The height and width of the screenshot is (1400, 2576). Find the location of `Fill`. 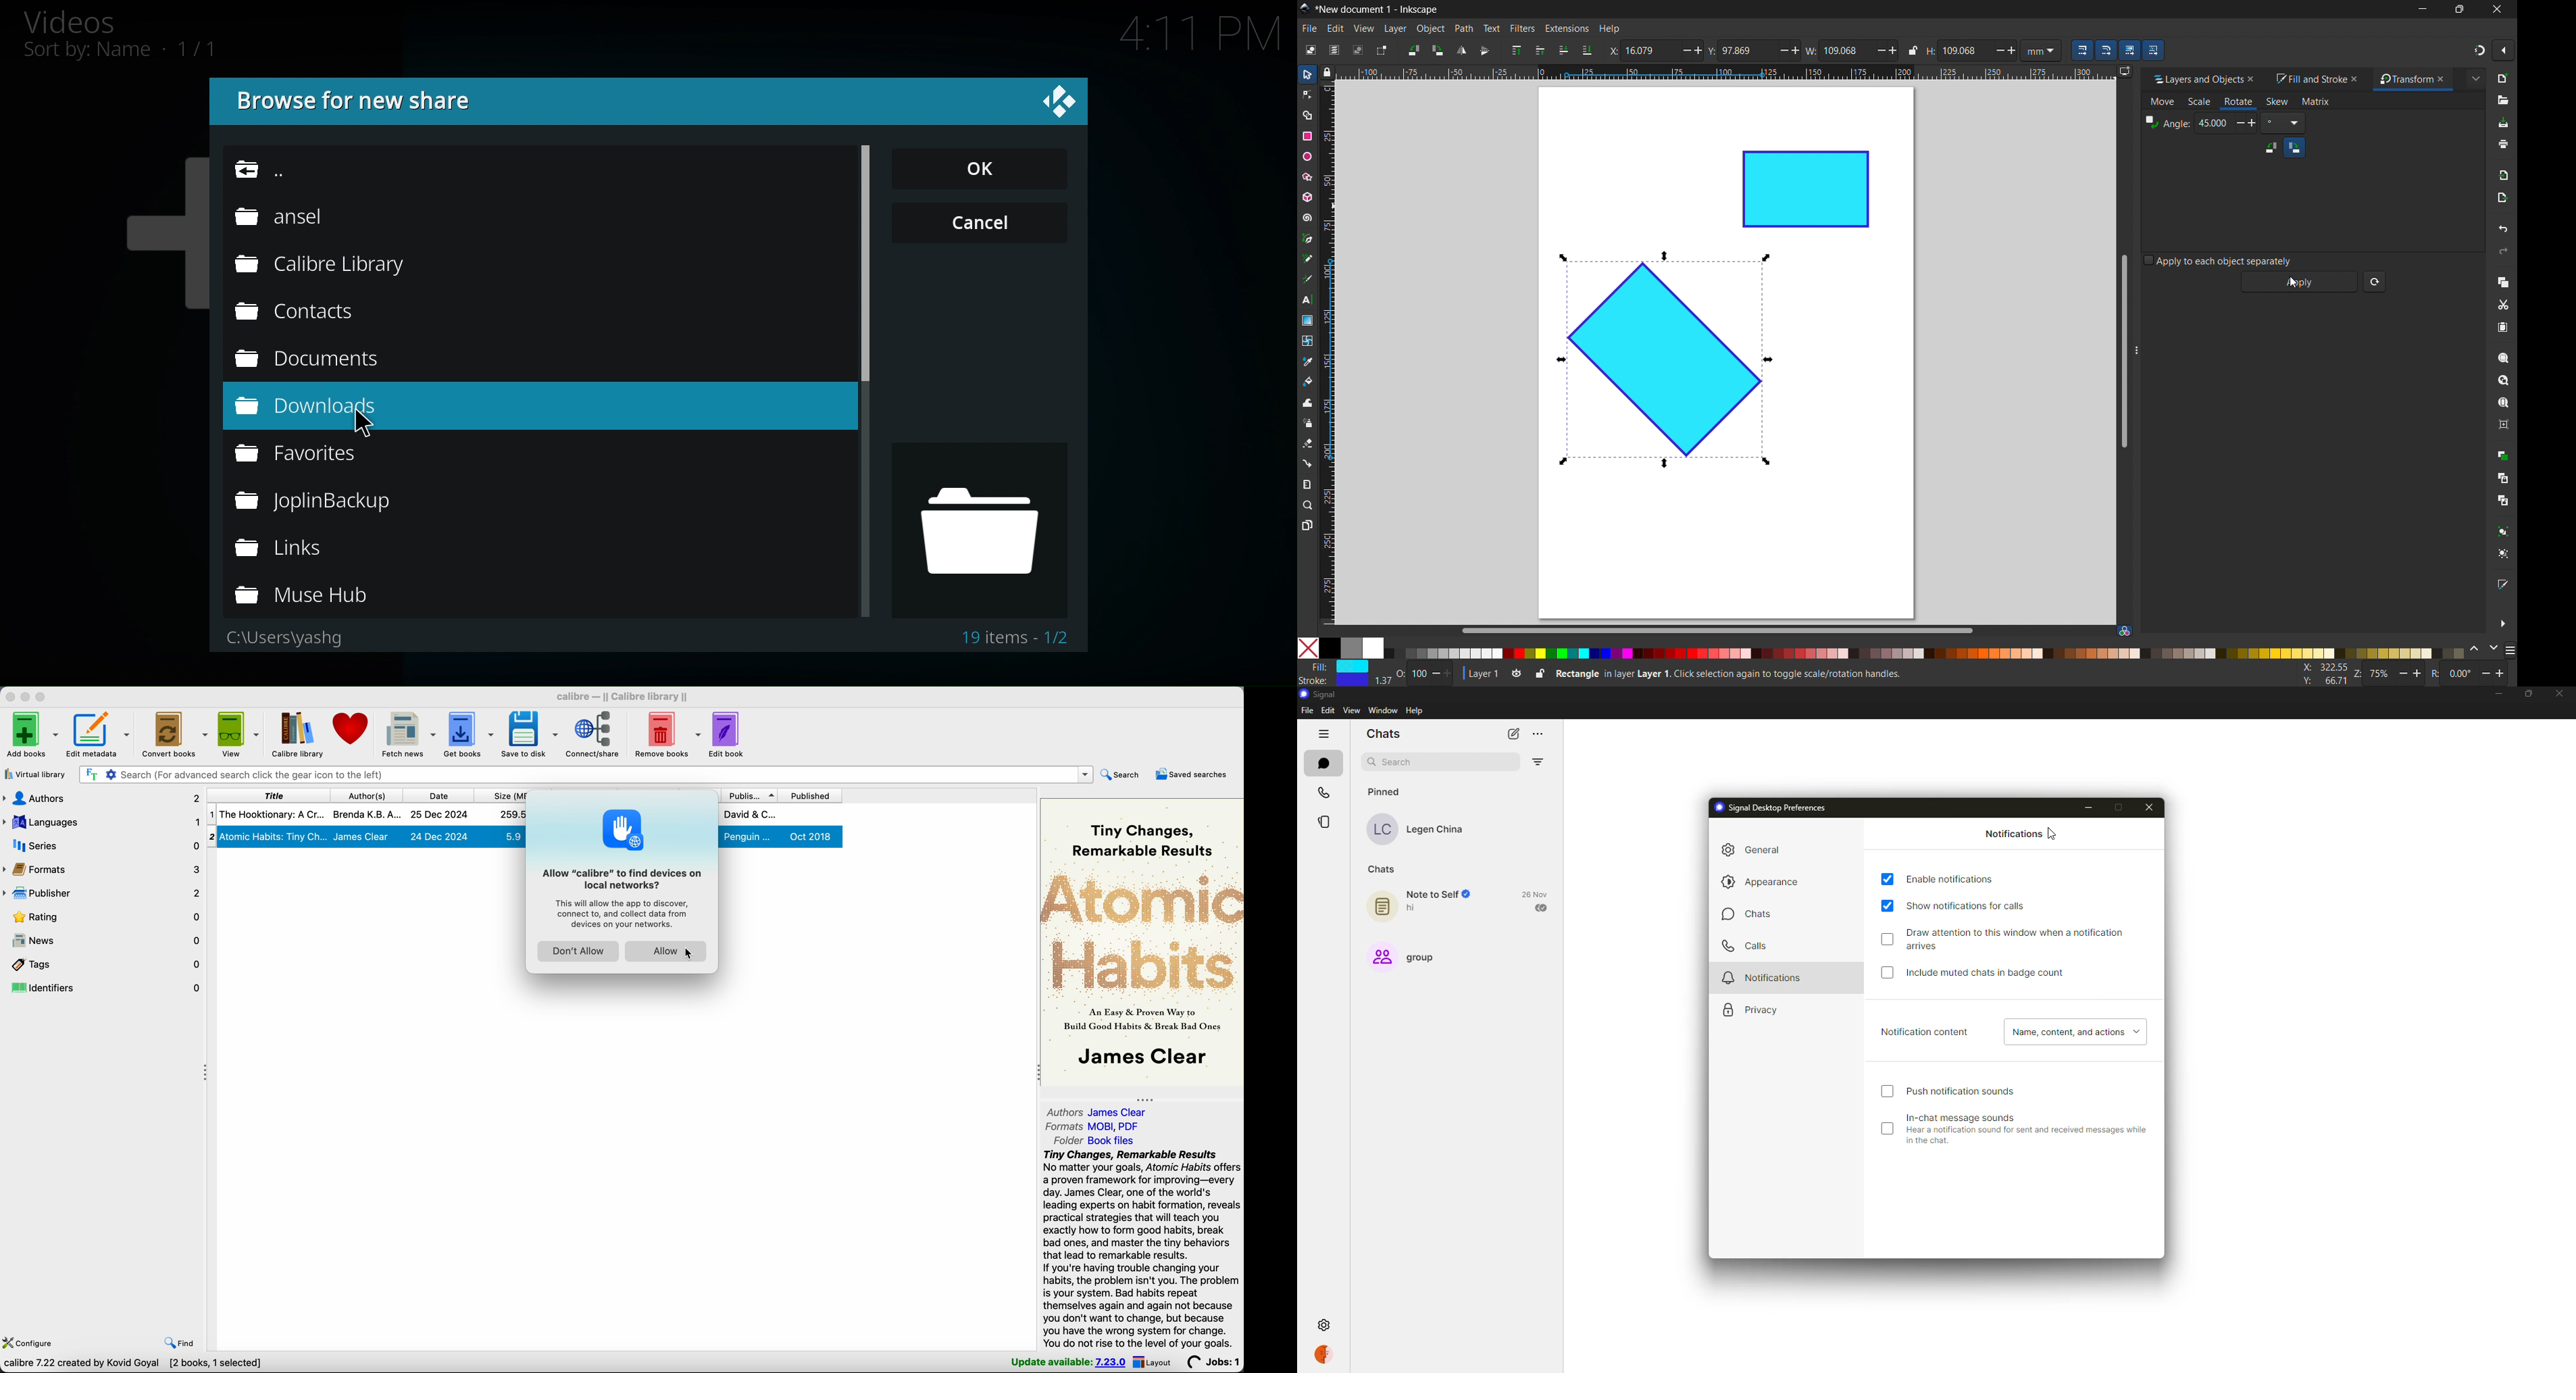

Fill is located at coordinates (1336, 666).